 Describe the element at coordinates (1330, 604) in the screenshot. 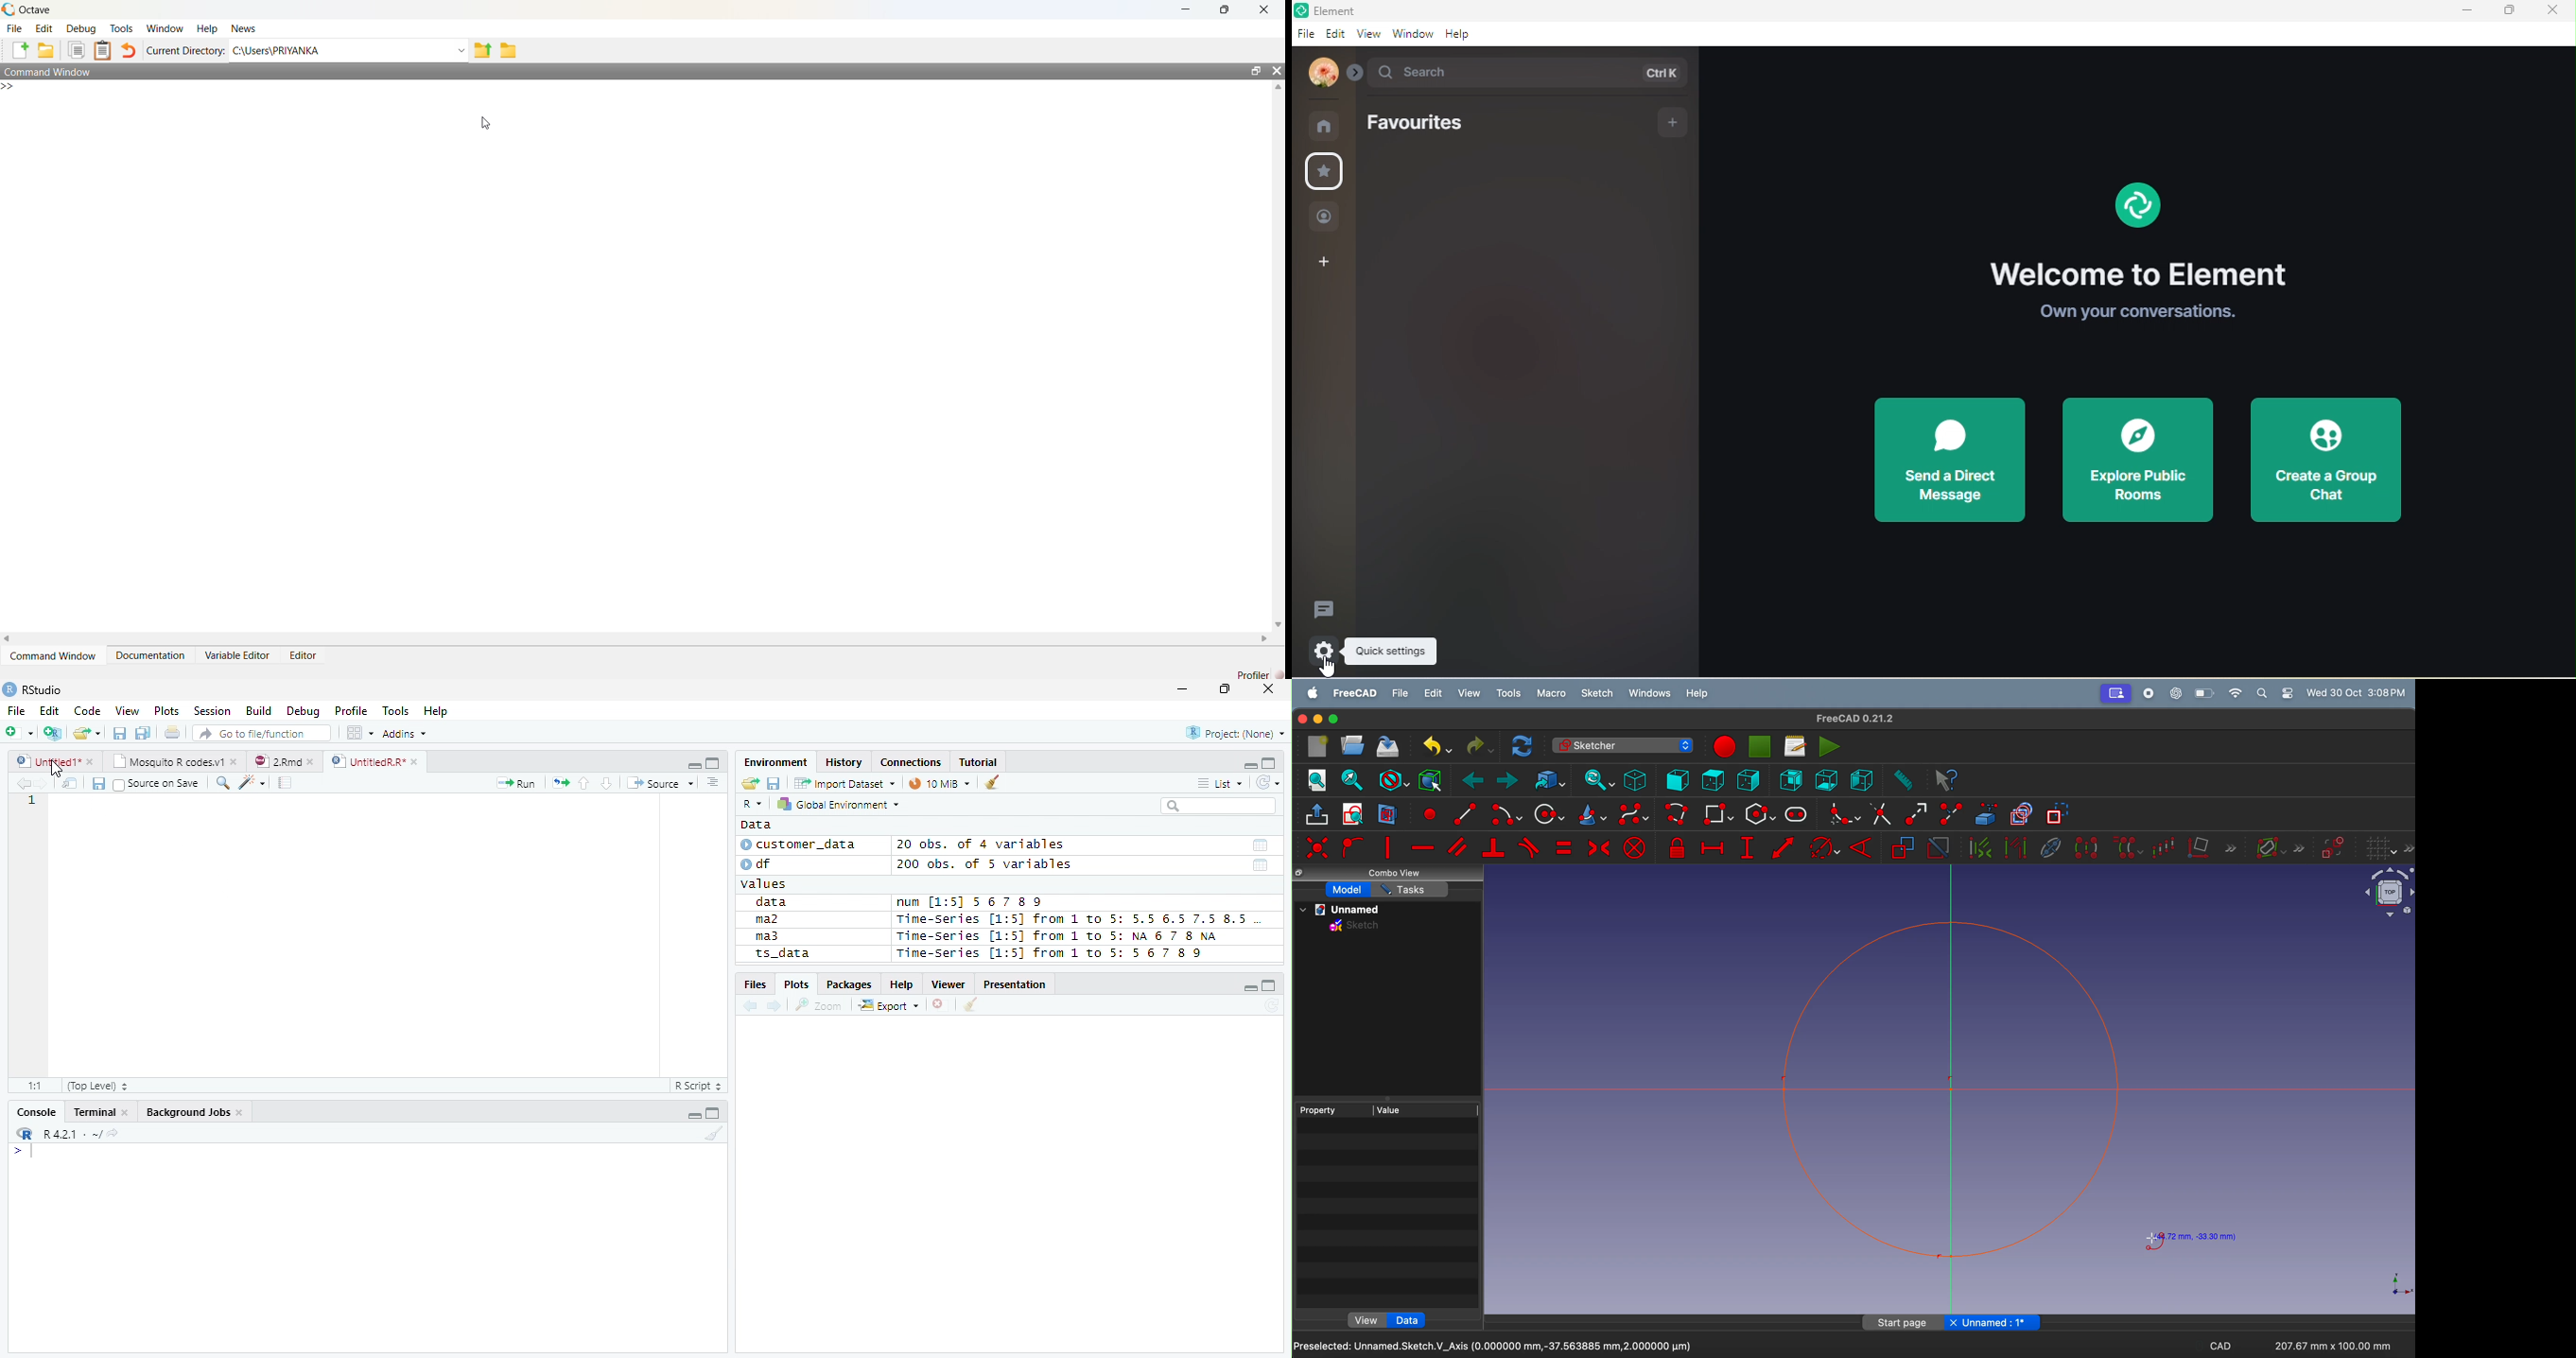

I see `threads` at that location.